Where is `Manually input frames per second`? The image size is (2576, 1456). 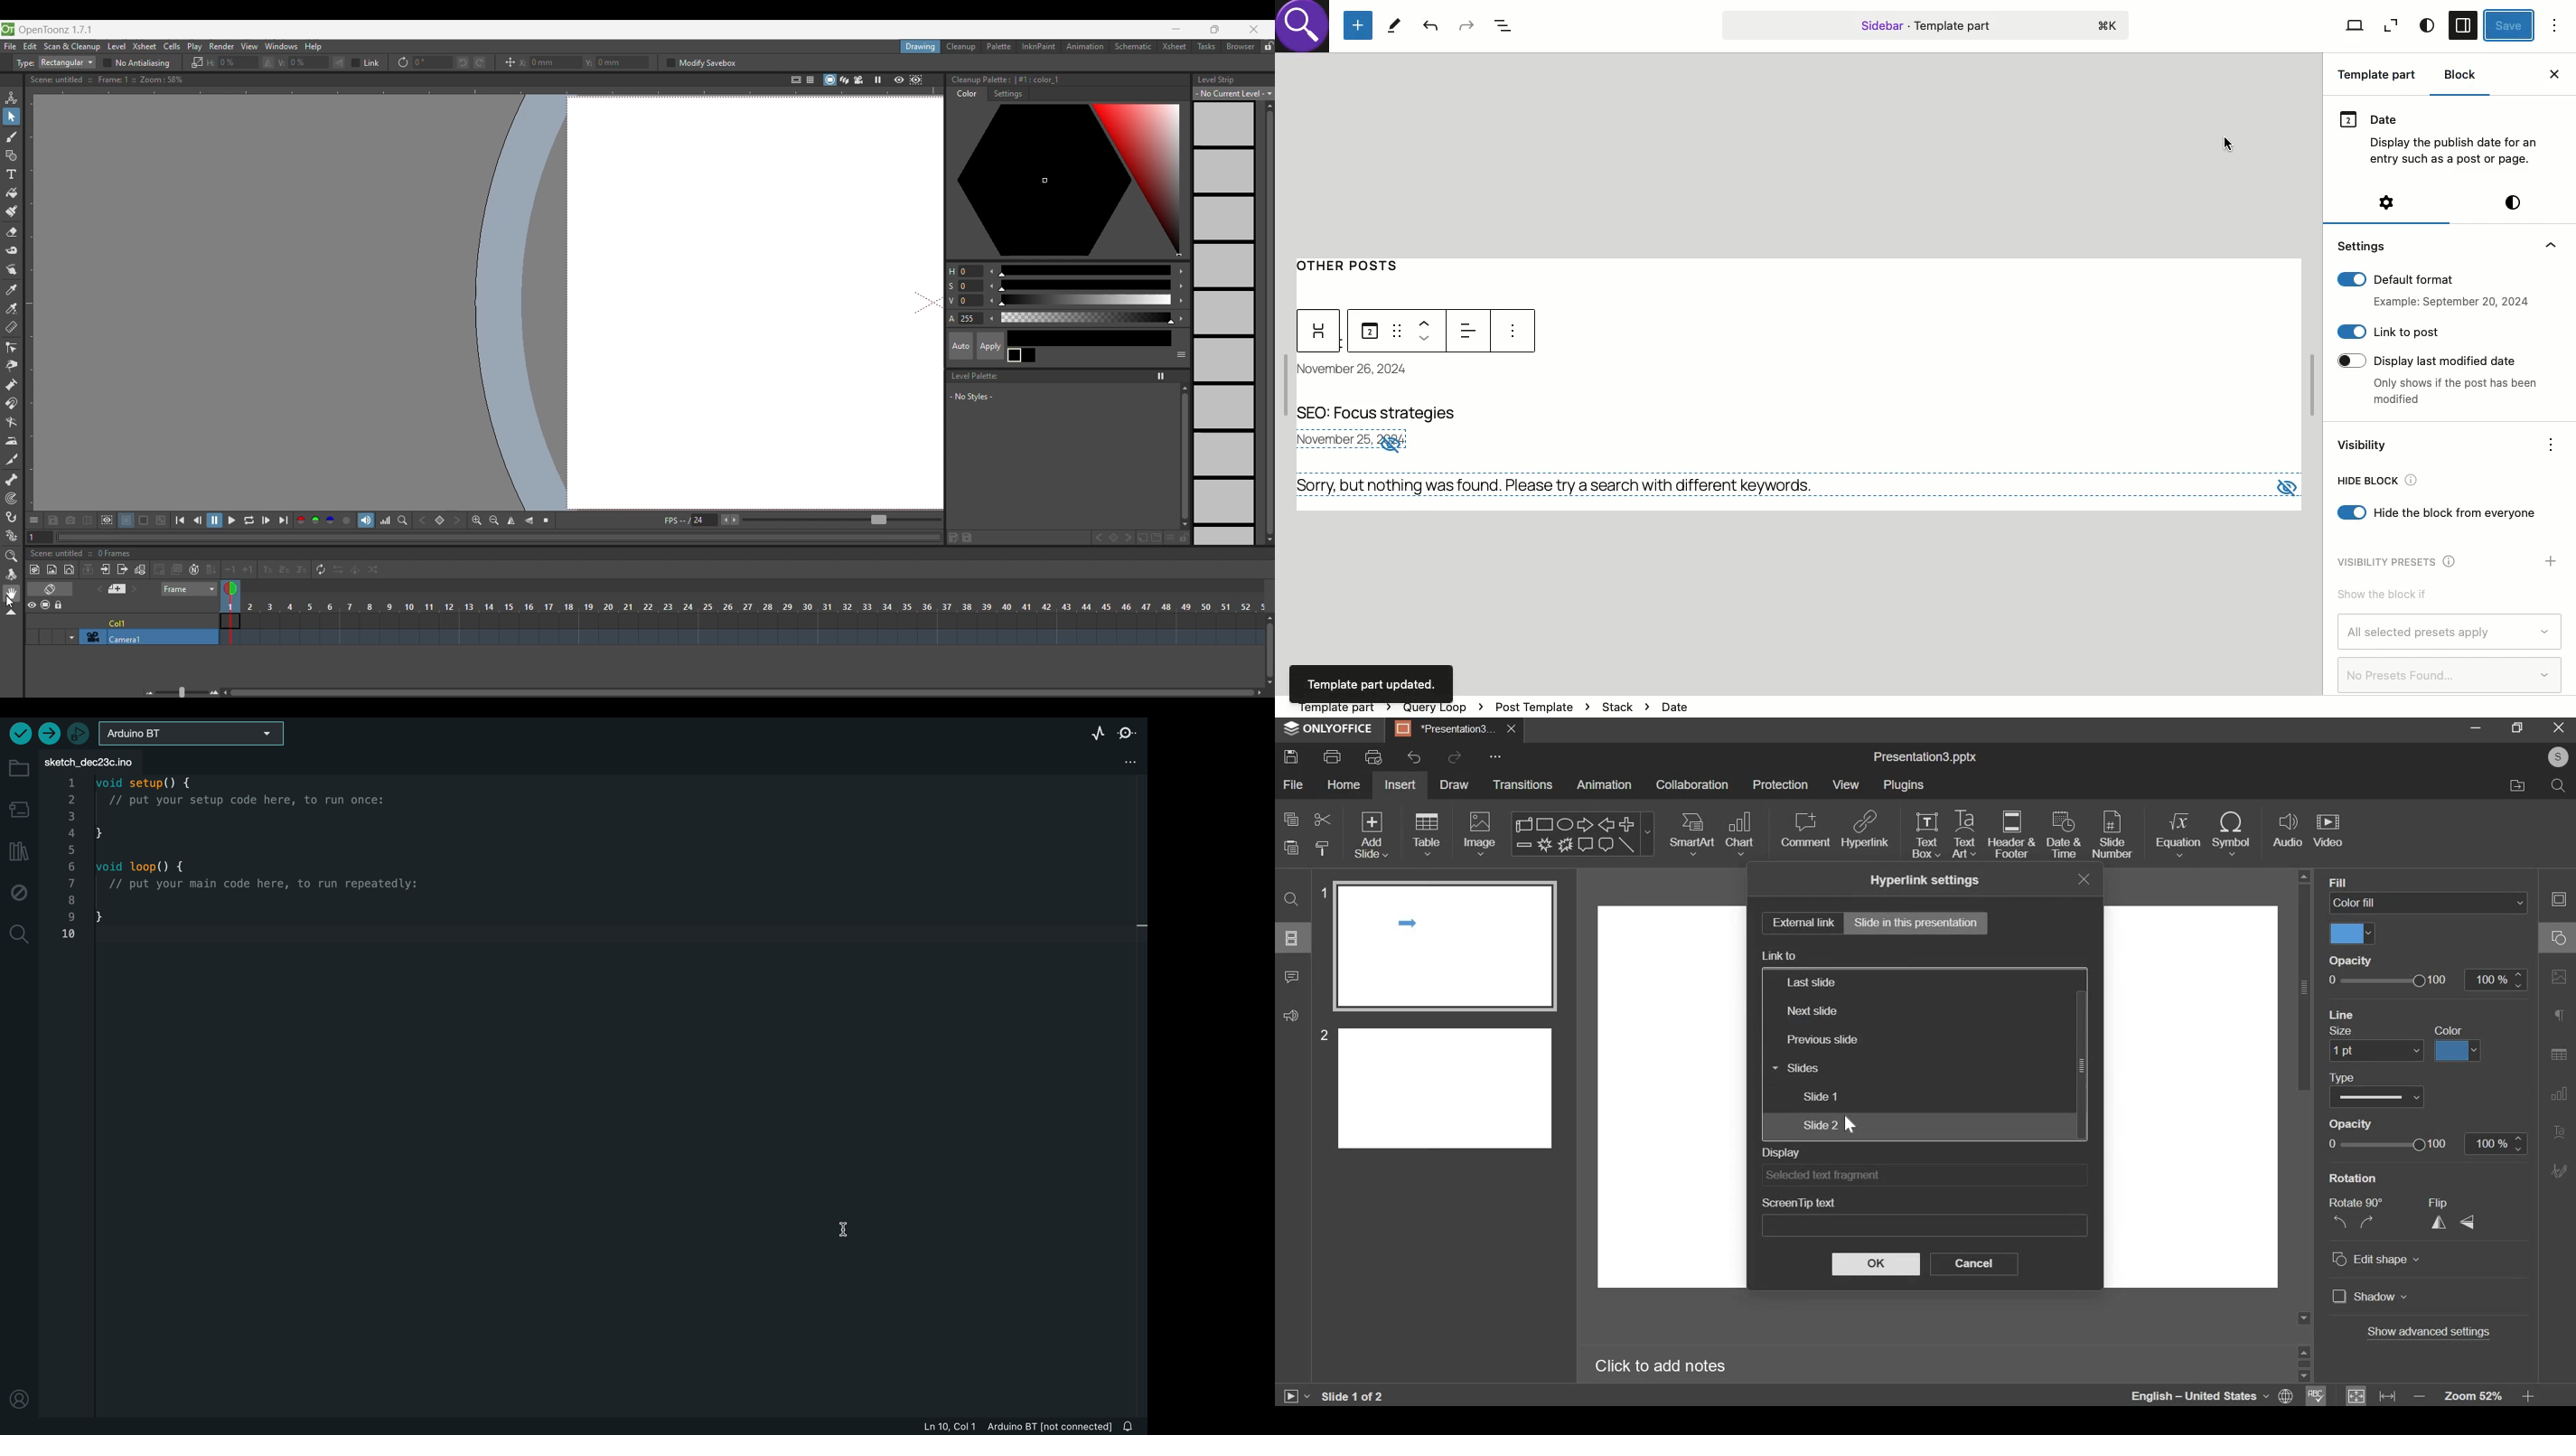 Manually input frames per second is located at coordinates (692, 520).